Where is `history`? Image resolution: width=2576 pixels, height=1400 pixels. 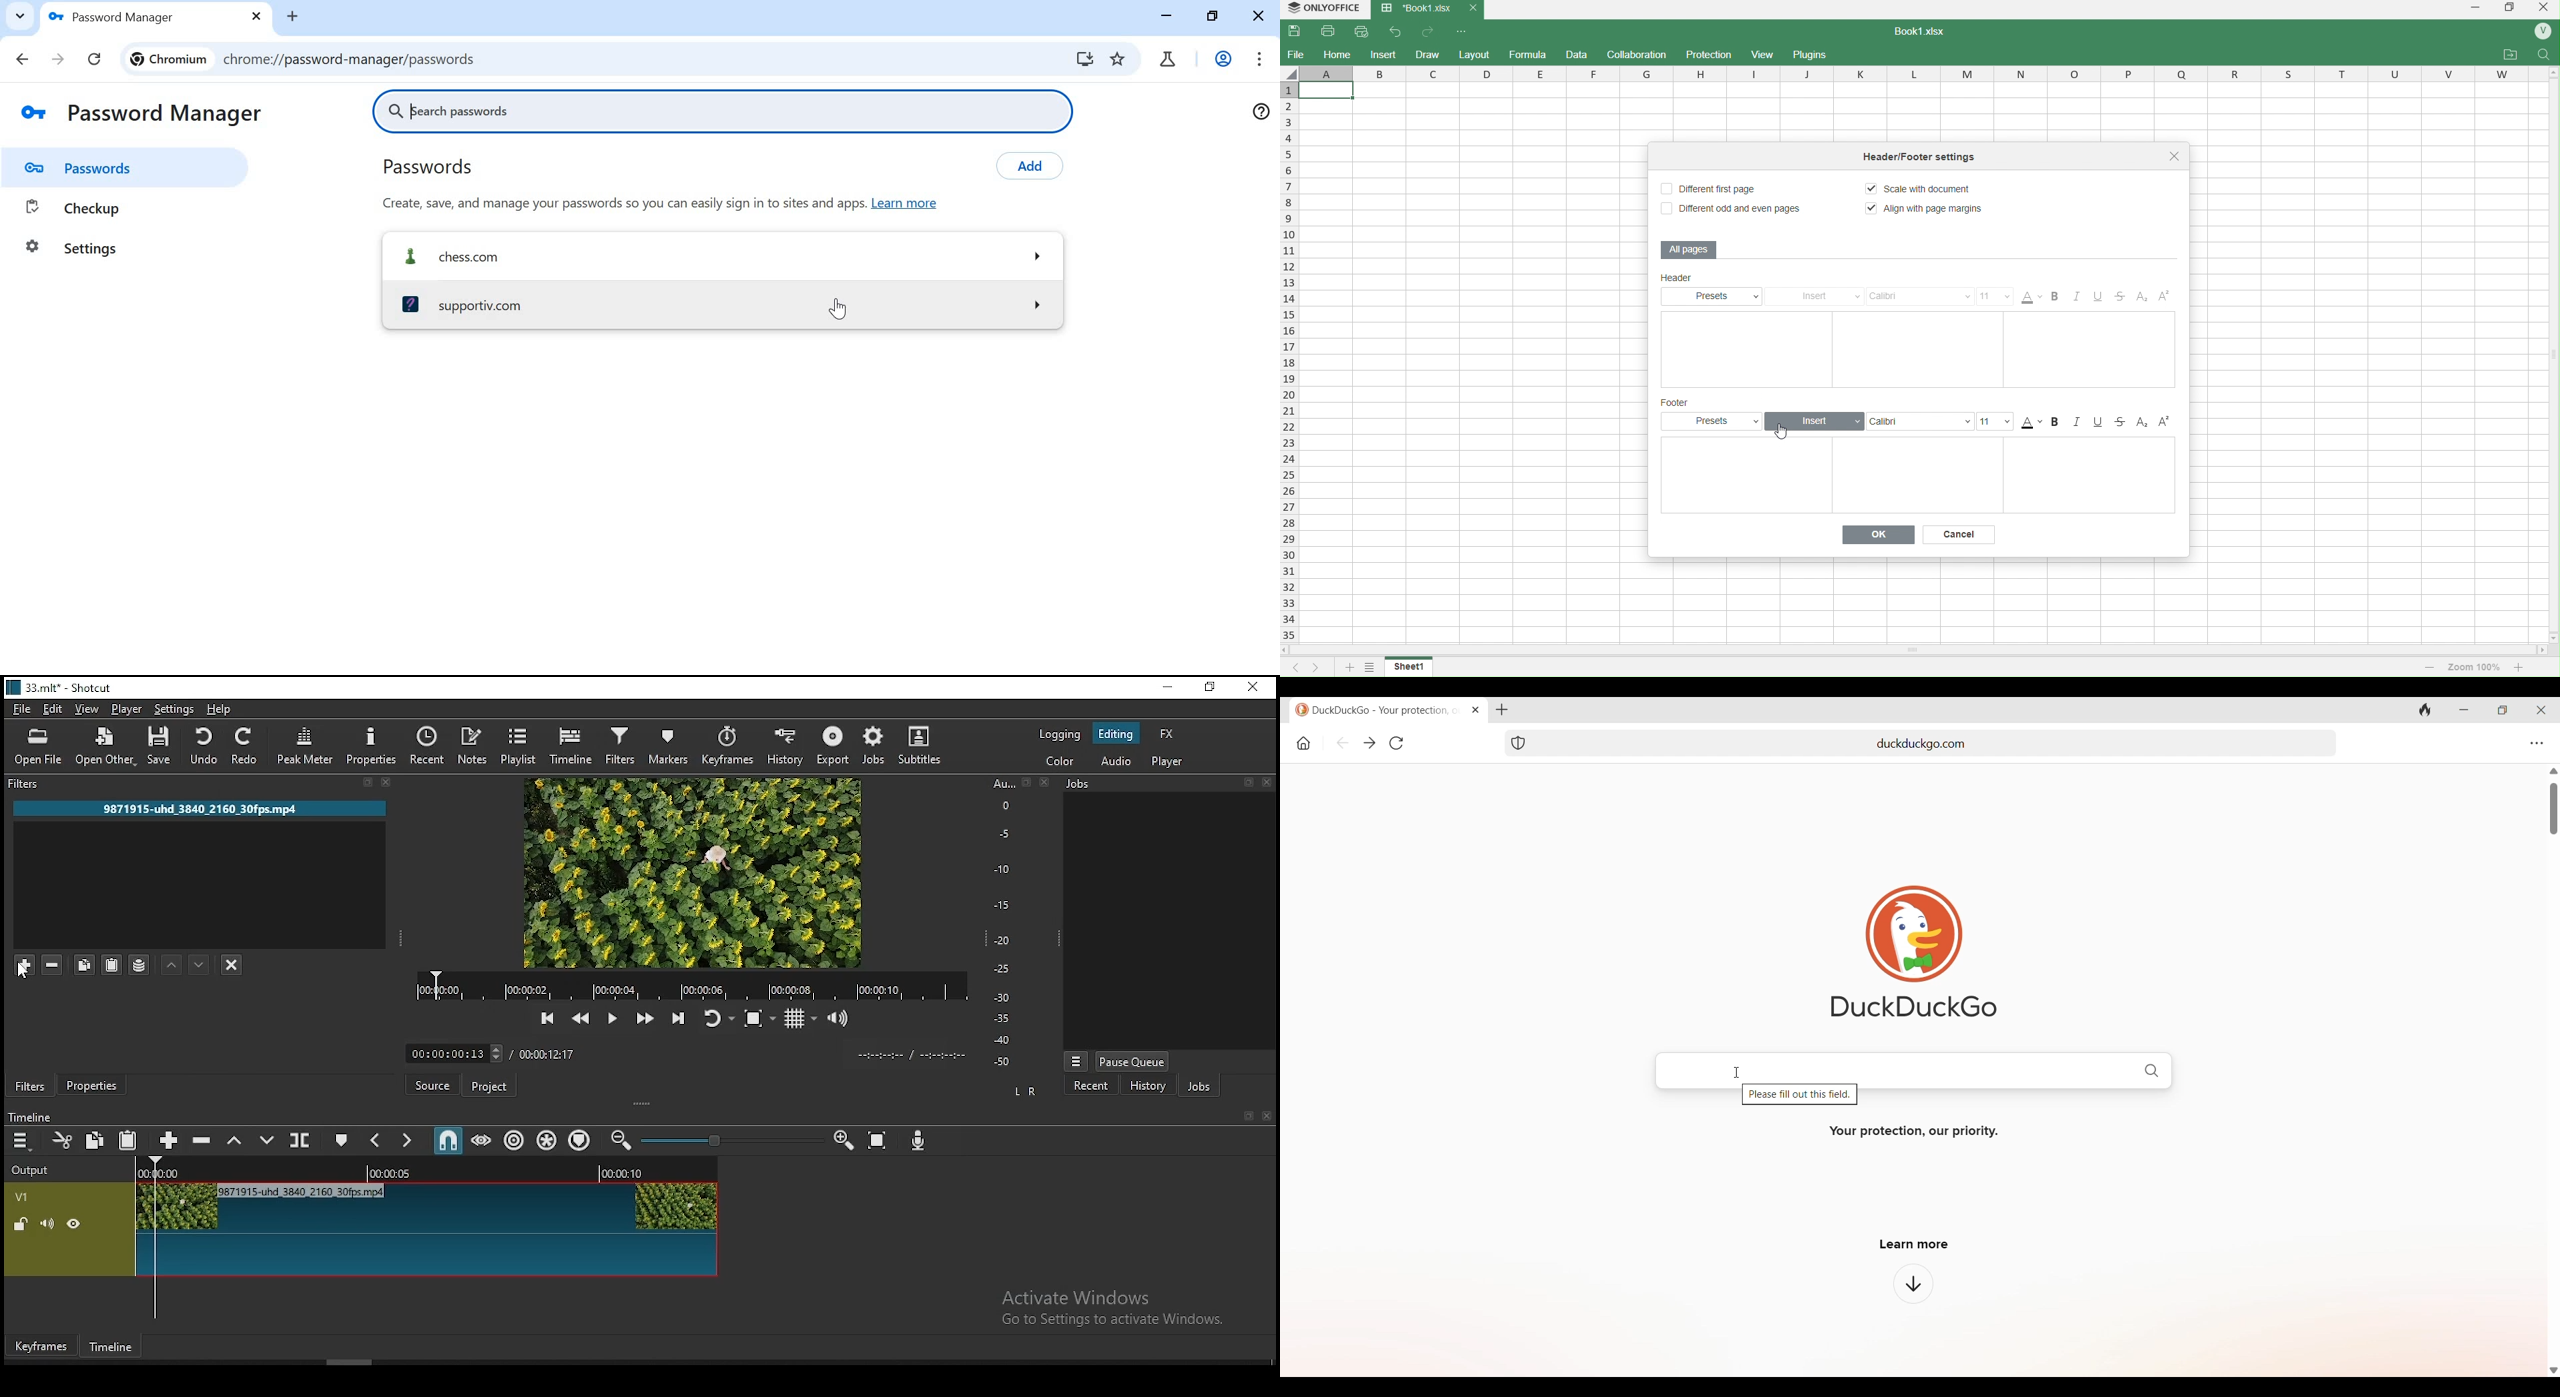 history is located at coordinates (789, 746).